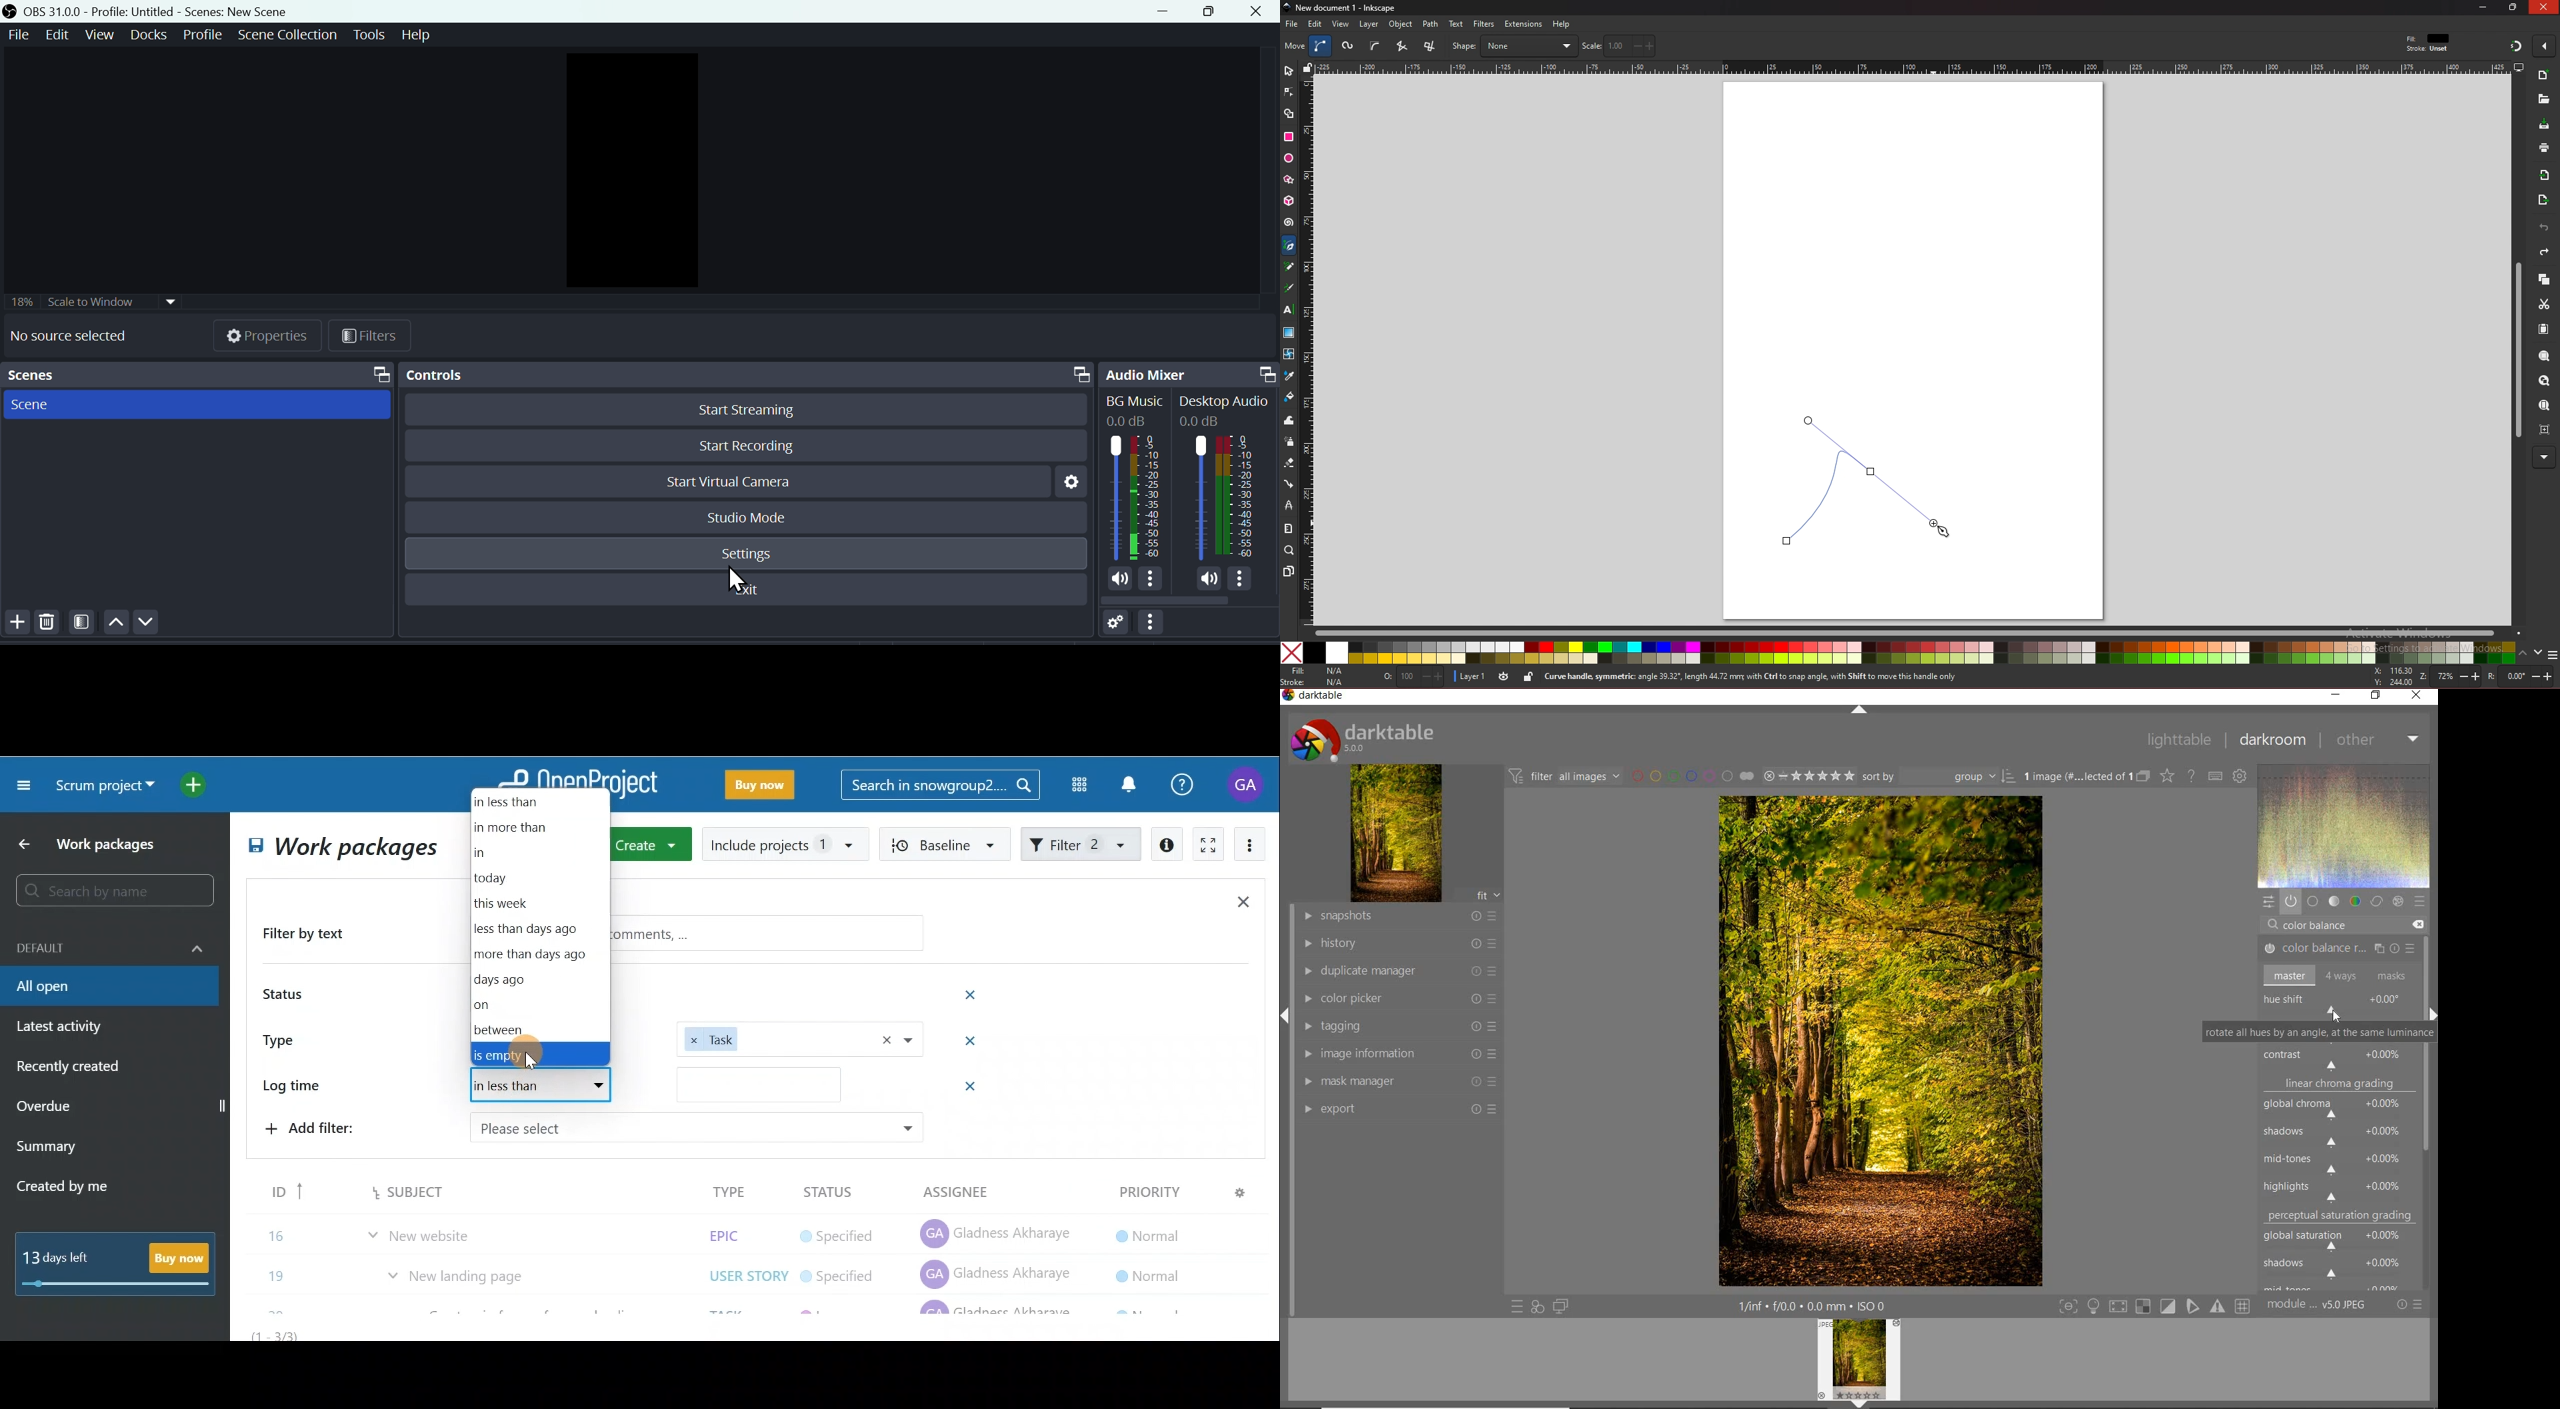 The width and height of the screenshot is (2576, 1428). What do you see at coordinates (512, 903) in the screenshot?
I see `this week` at bounding box center [512, 903].